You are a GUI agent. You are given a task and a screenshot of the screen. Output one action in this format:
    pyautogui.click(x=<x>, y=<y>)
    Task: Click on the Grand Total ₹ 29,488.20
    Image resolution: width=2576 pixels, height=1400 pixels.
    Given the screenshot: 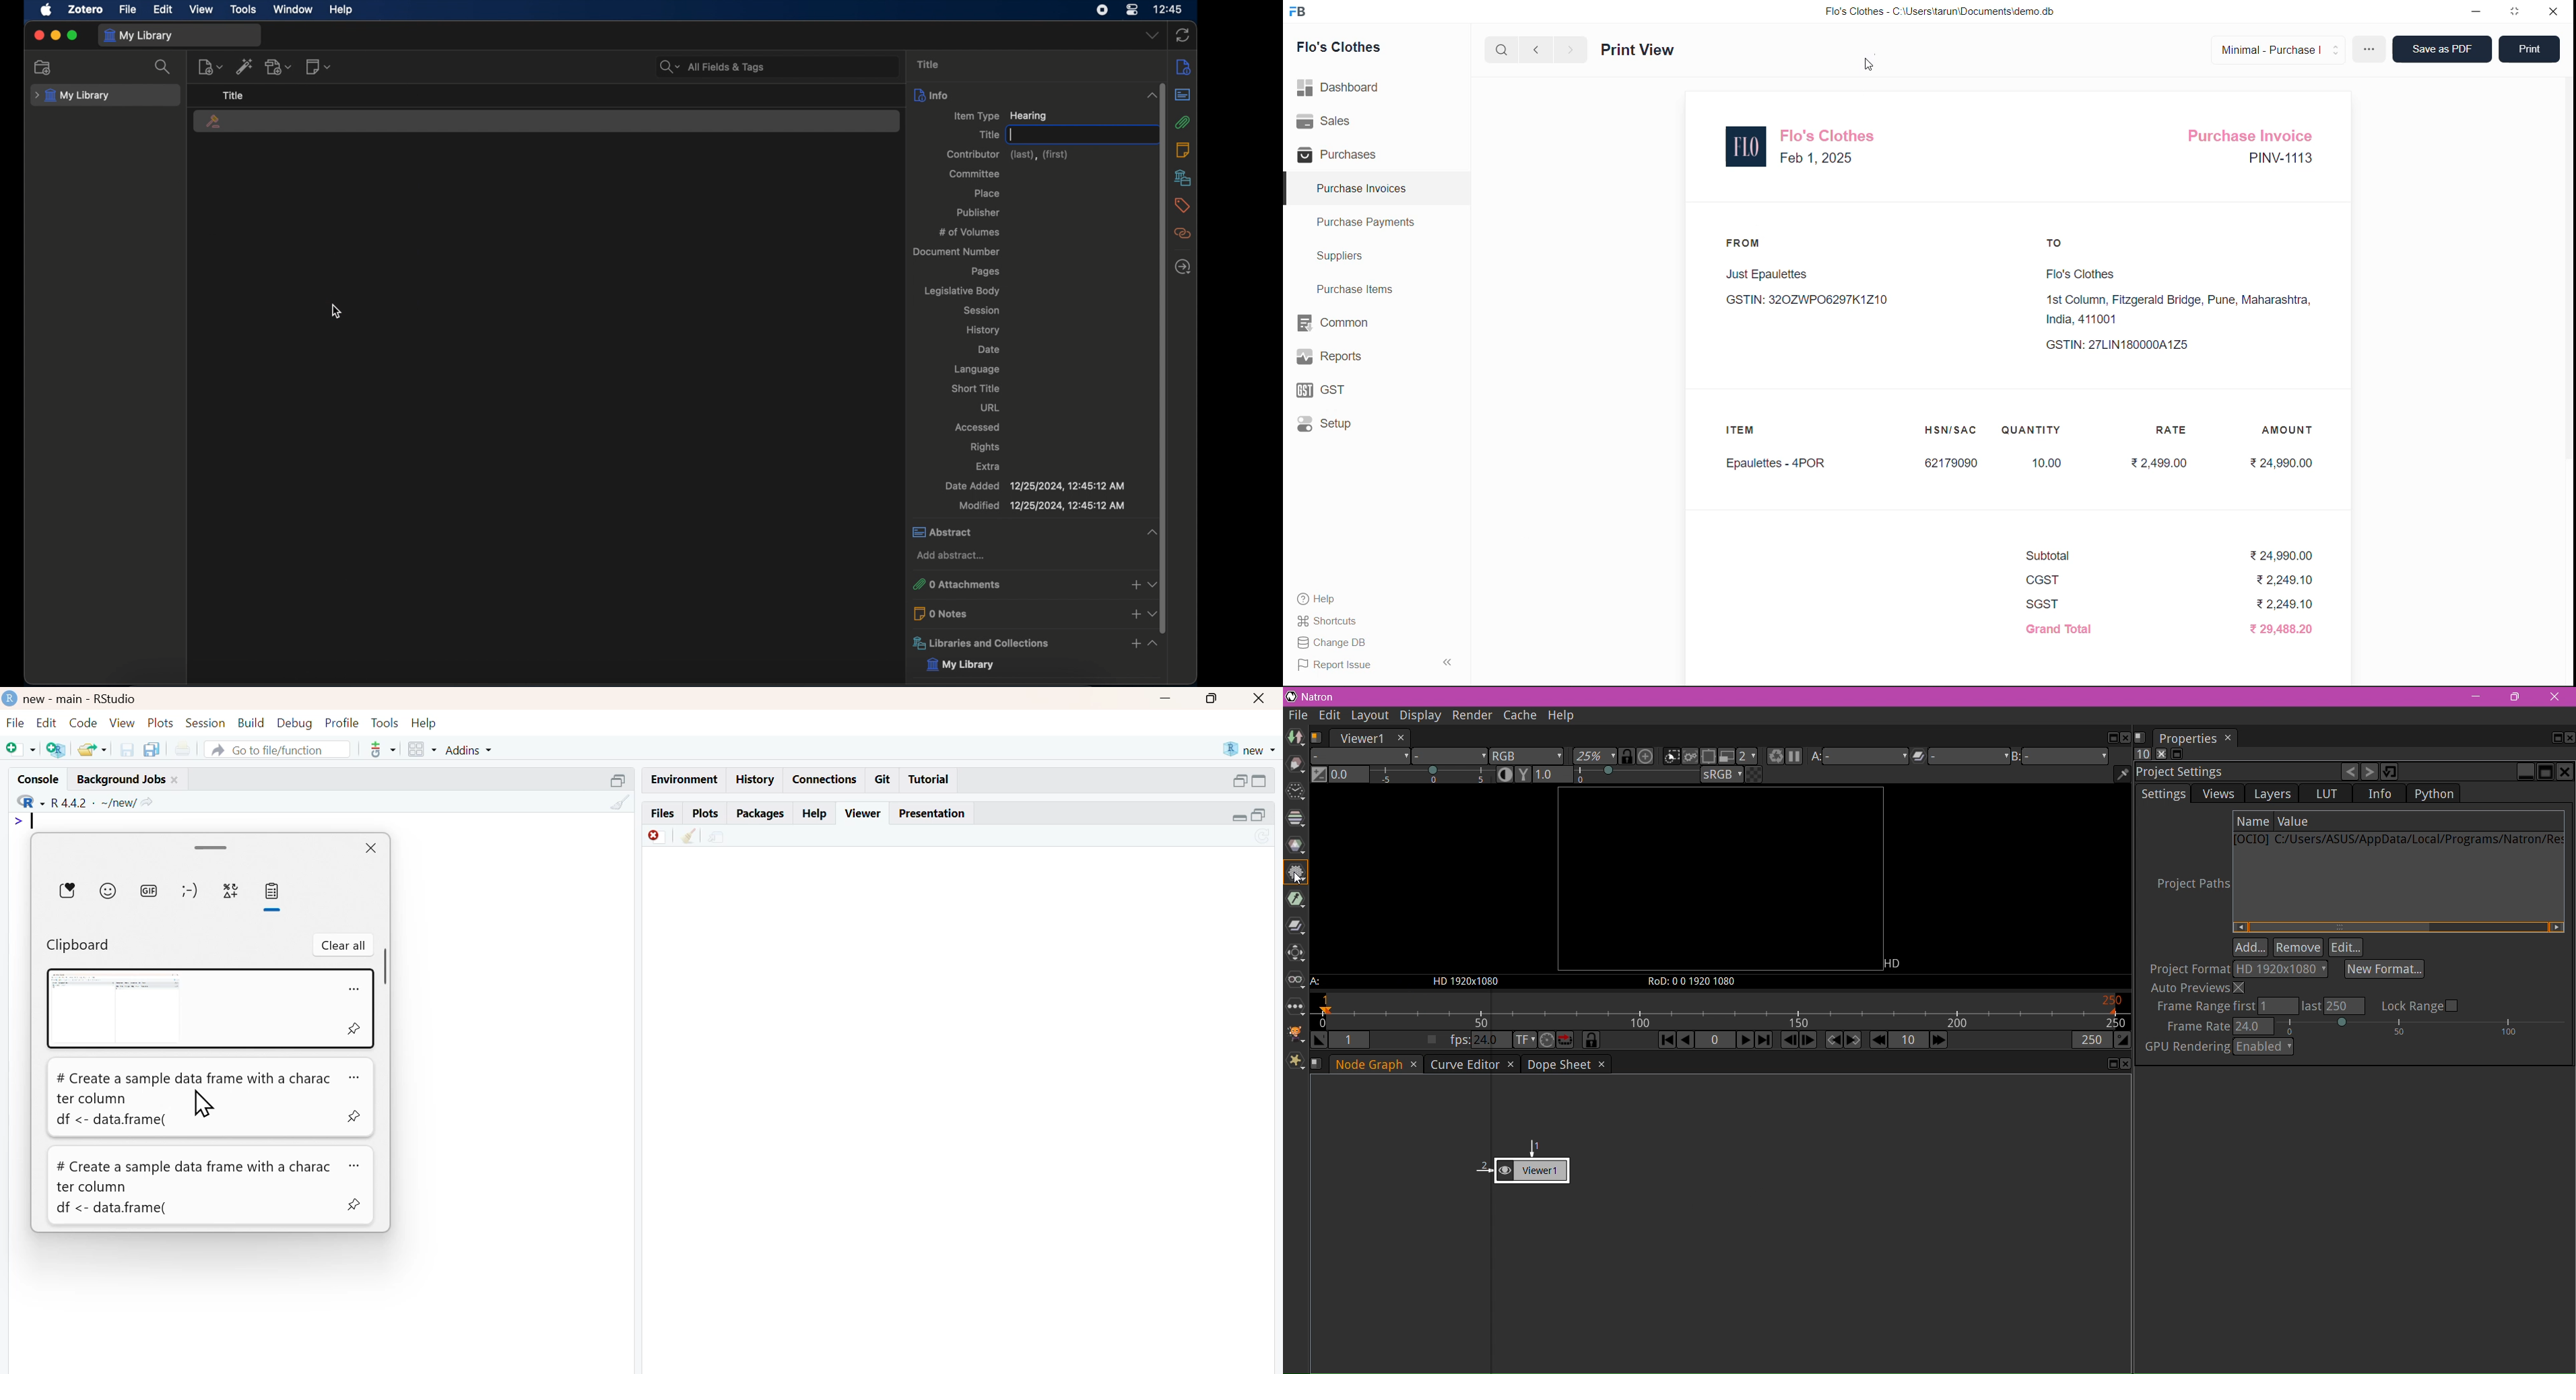 What is the action you would take?
    pyautogui.click(x=2174, y=629)
    